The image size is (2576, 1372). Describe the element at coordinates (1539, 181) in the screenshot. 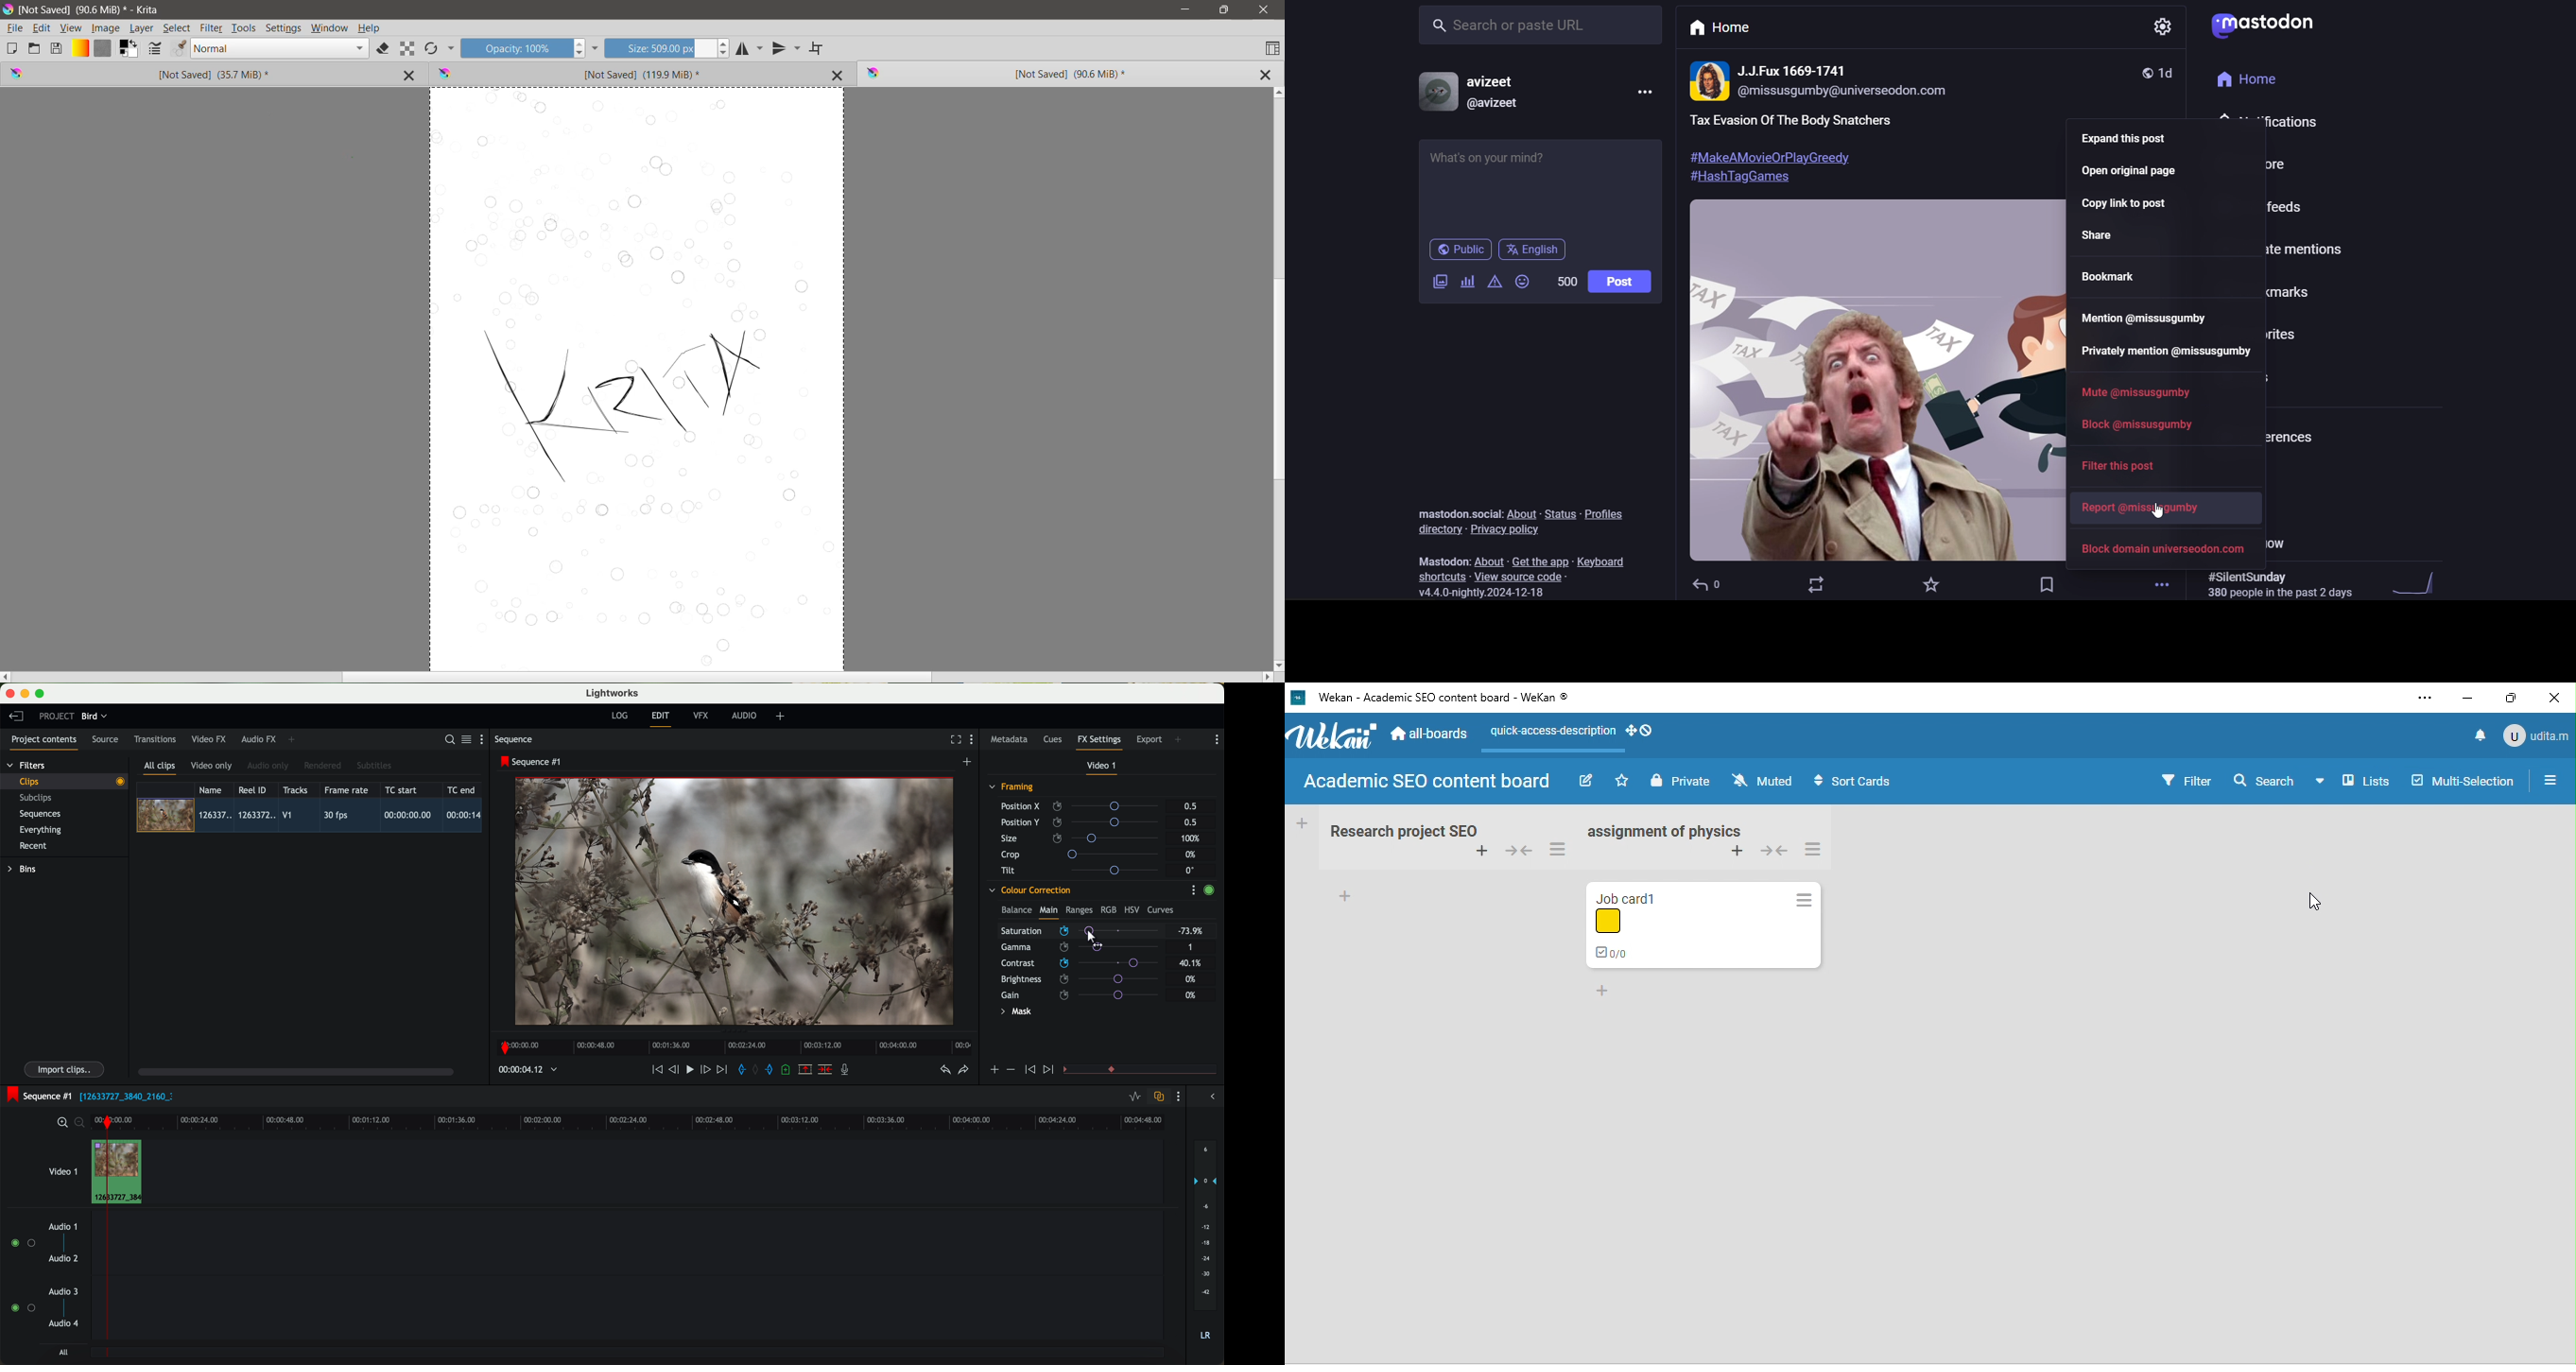

I see `post here` at that location.